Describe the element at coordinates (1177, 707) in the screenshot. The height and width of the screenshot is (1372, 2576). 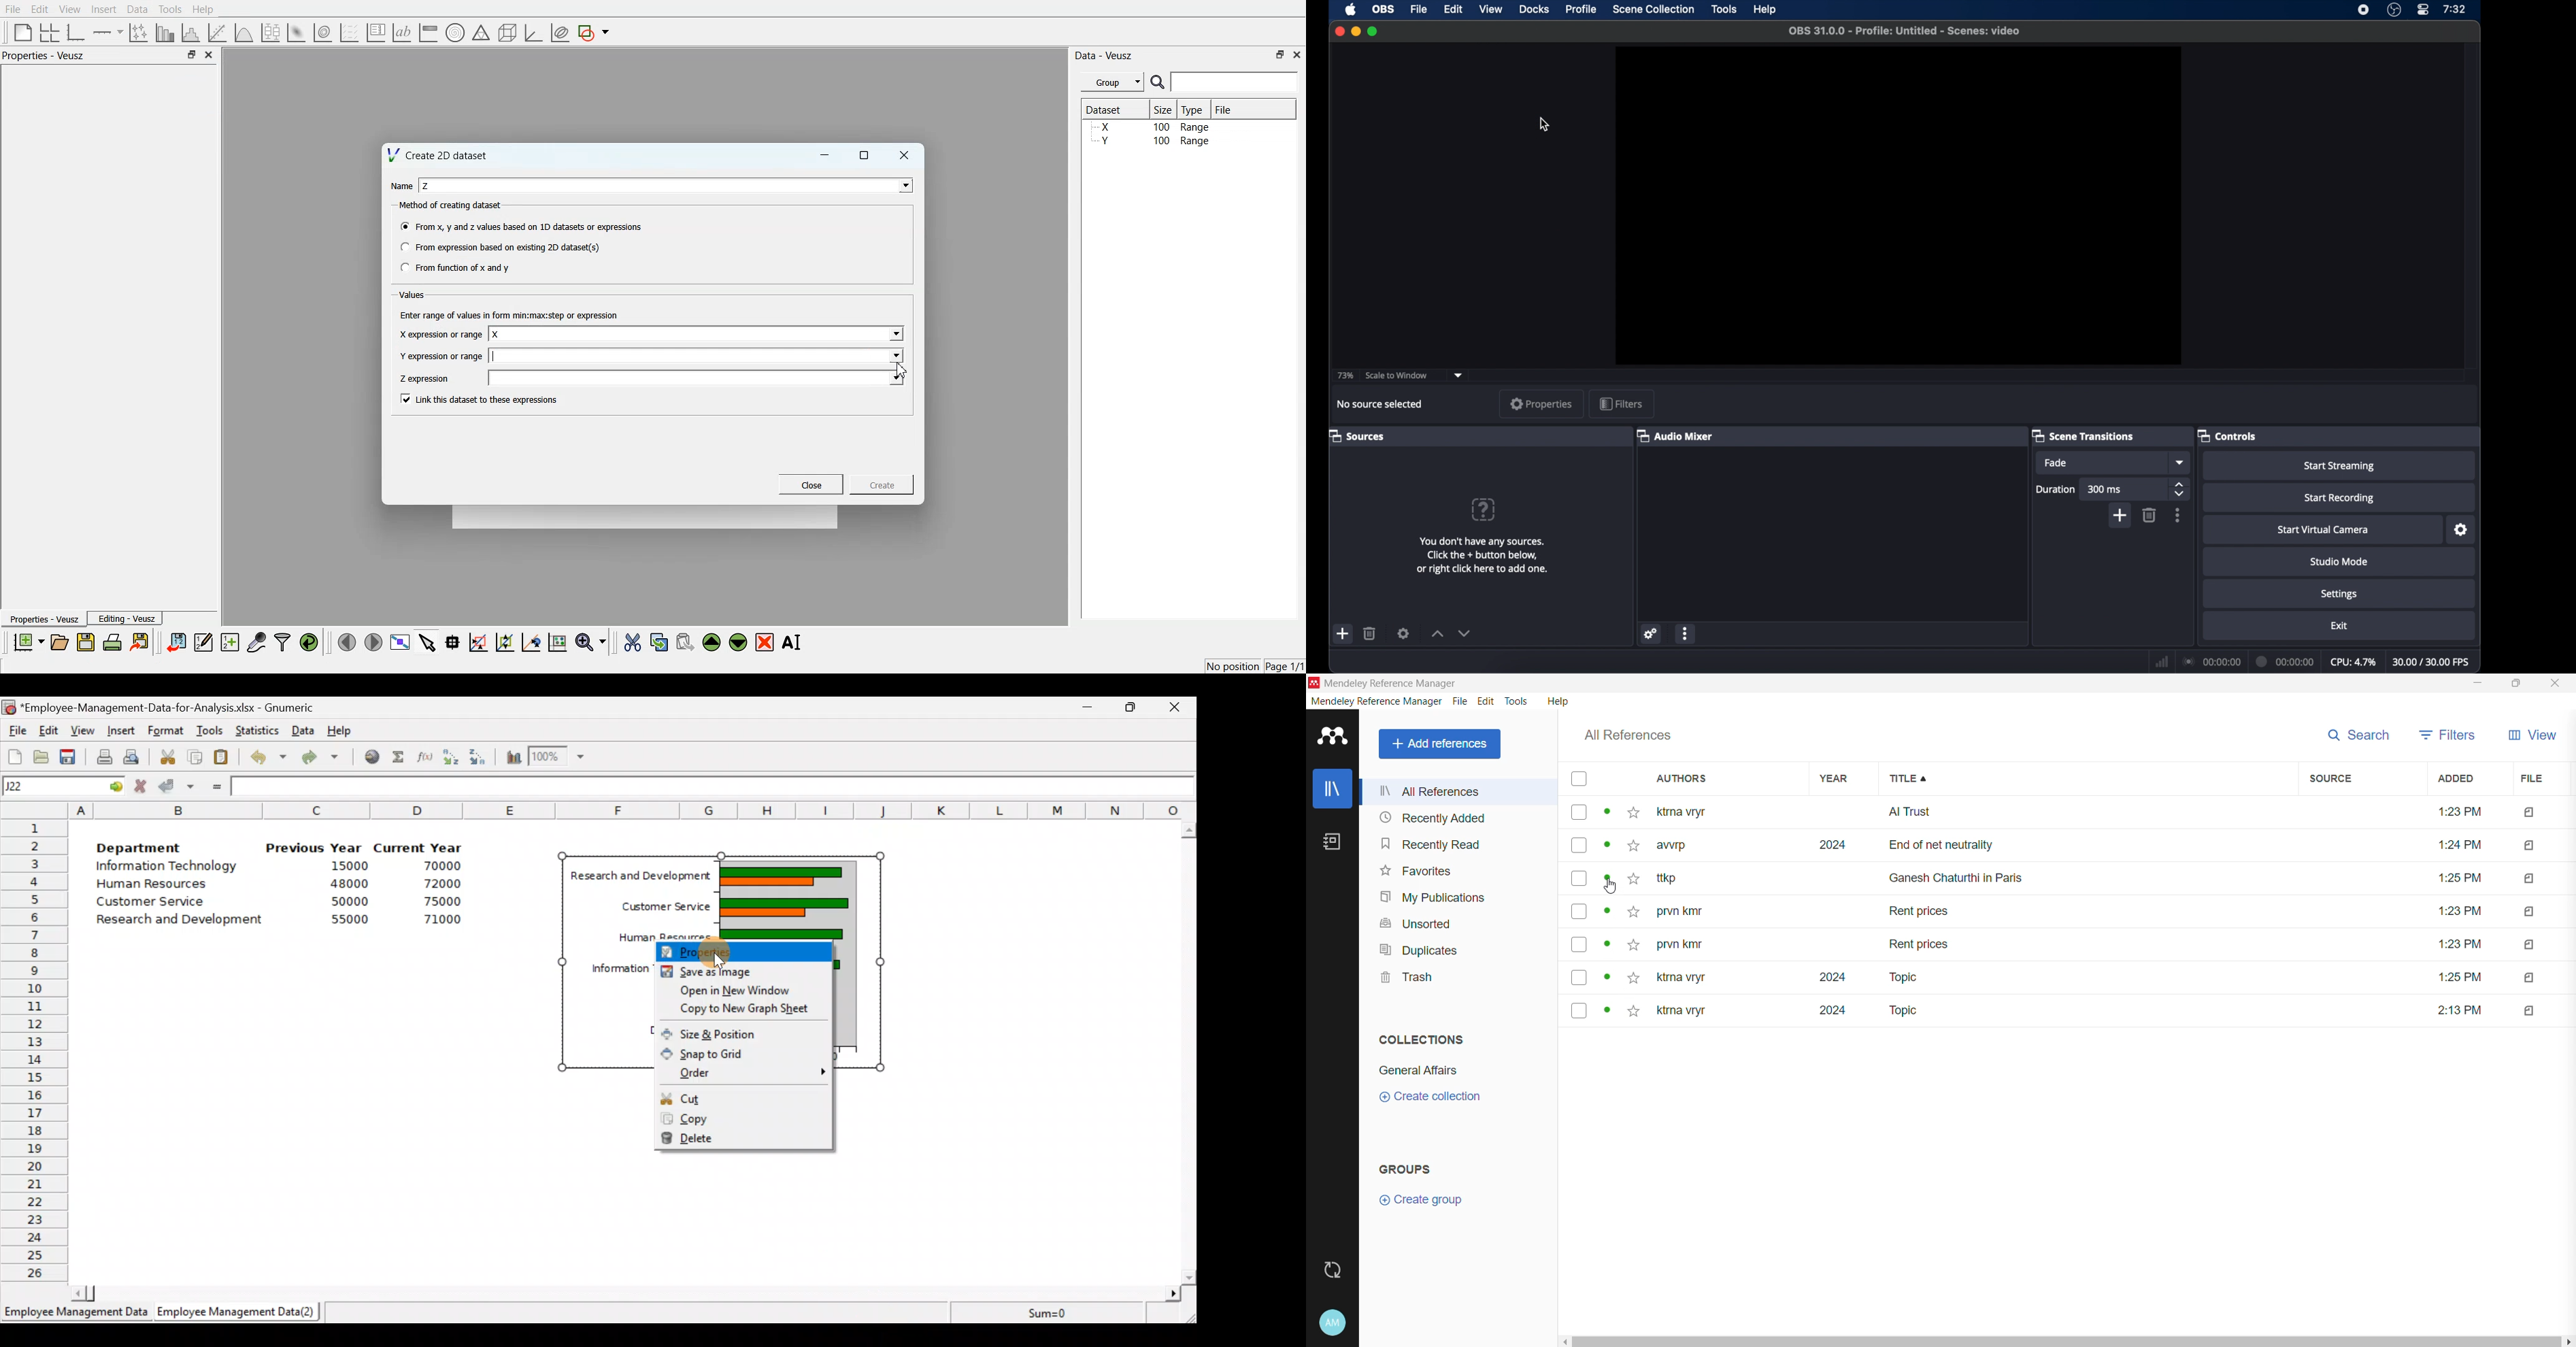
I see `Close` at that location.